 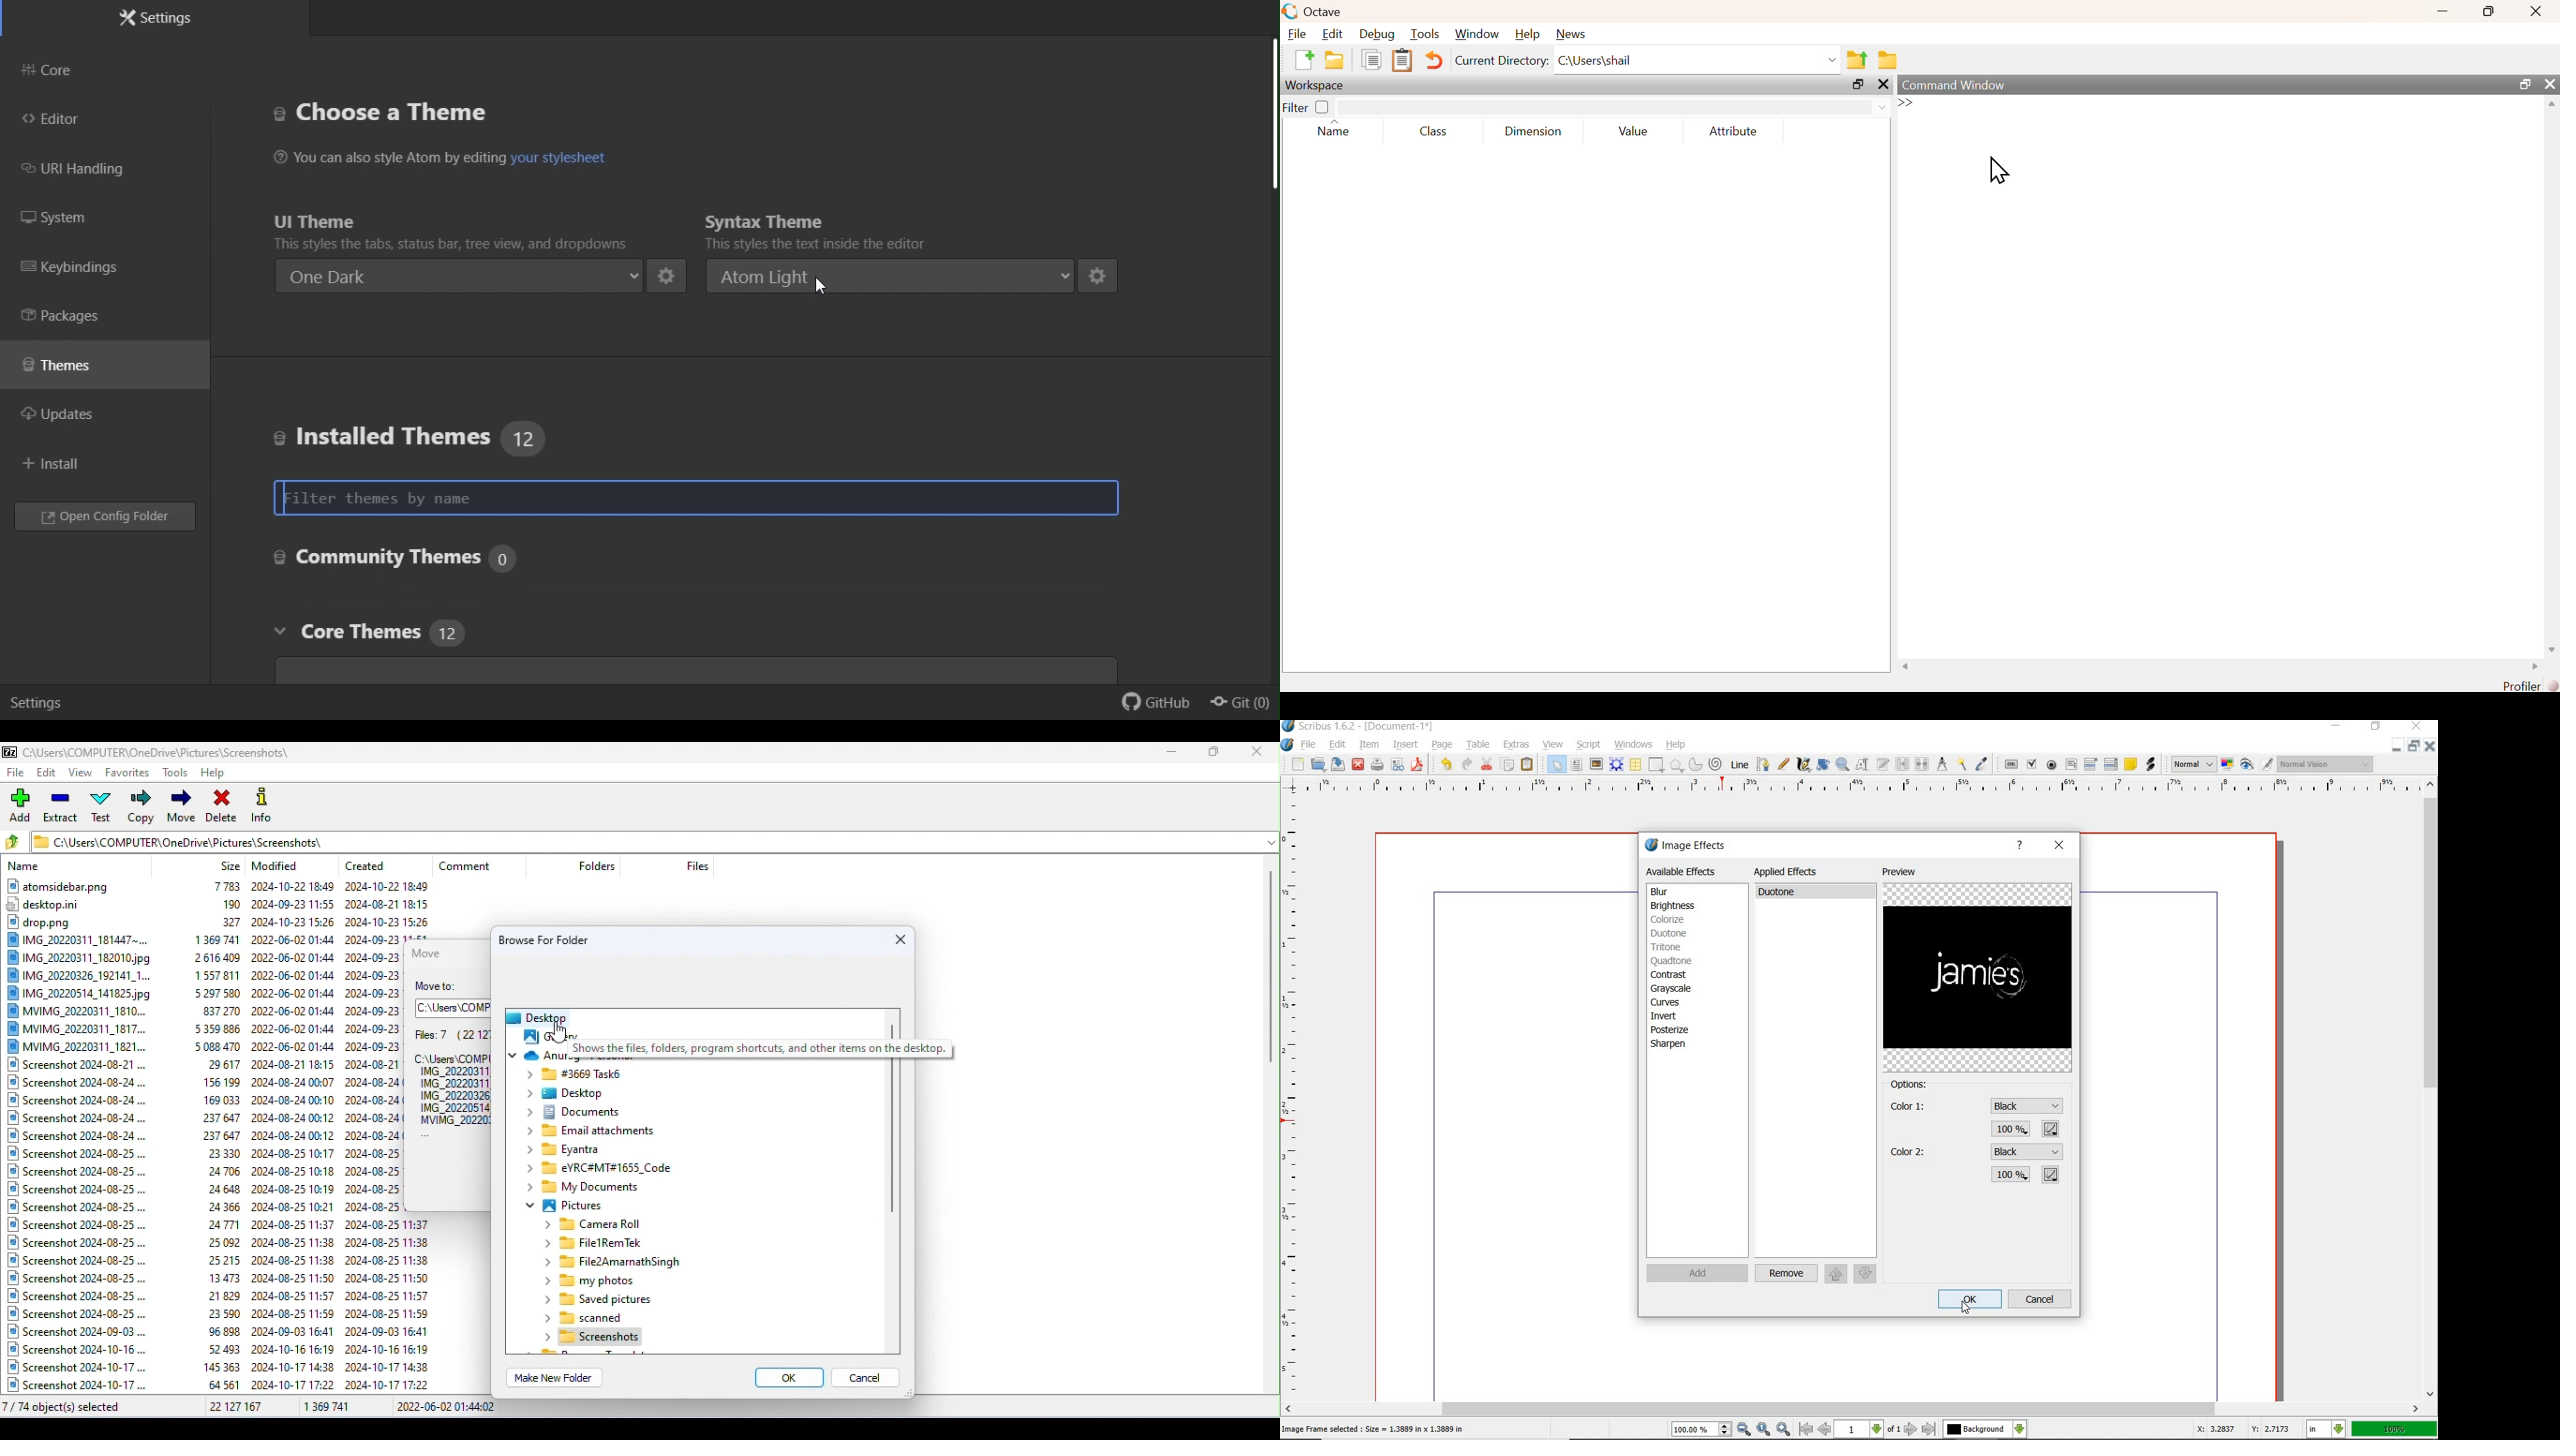 I want to click on Extract, so click(x=62, y=809).